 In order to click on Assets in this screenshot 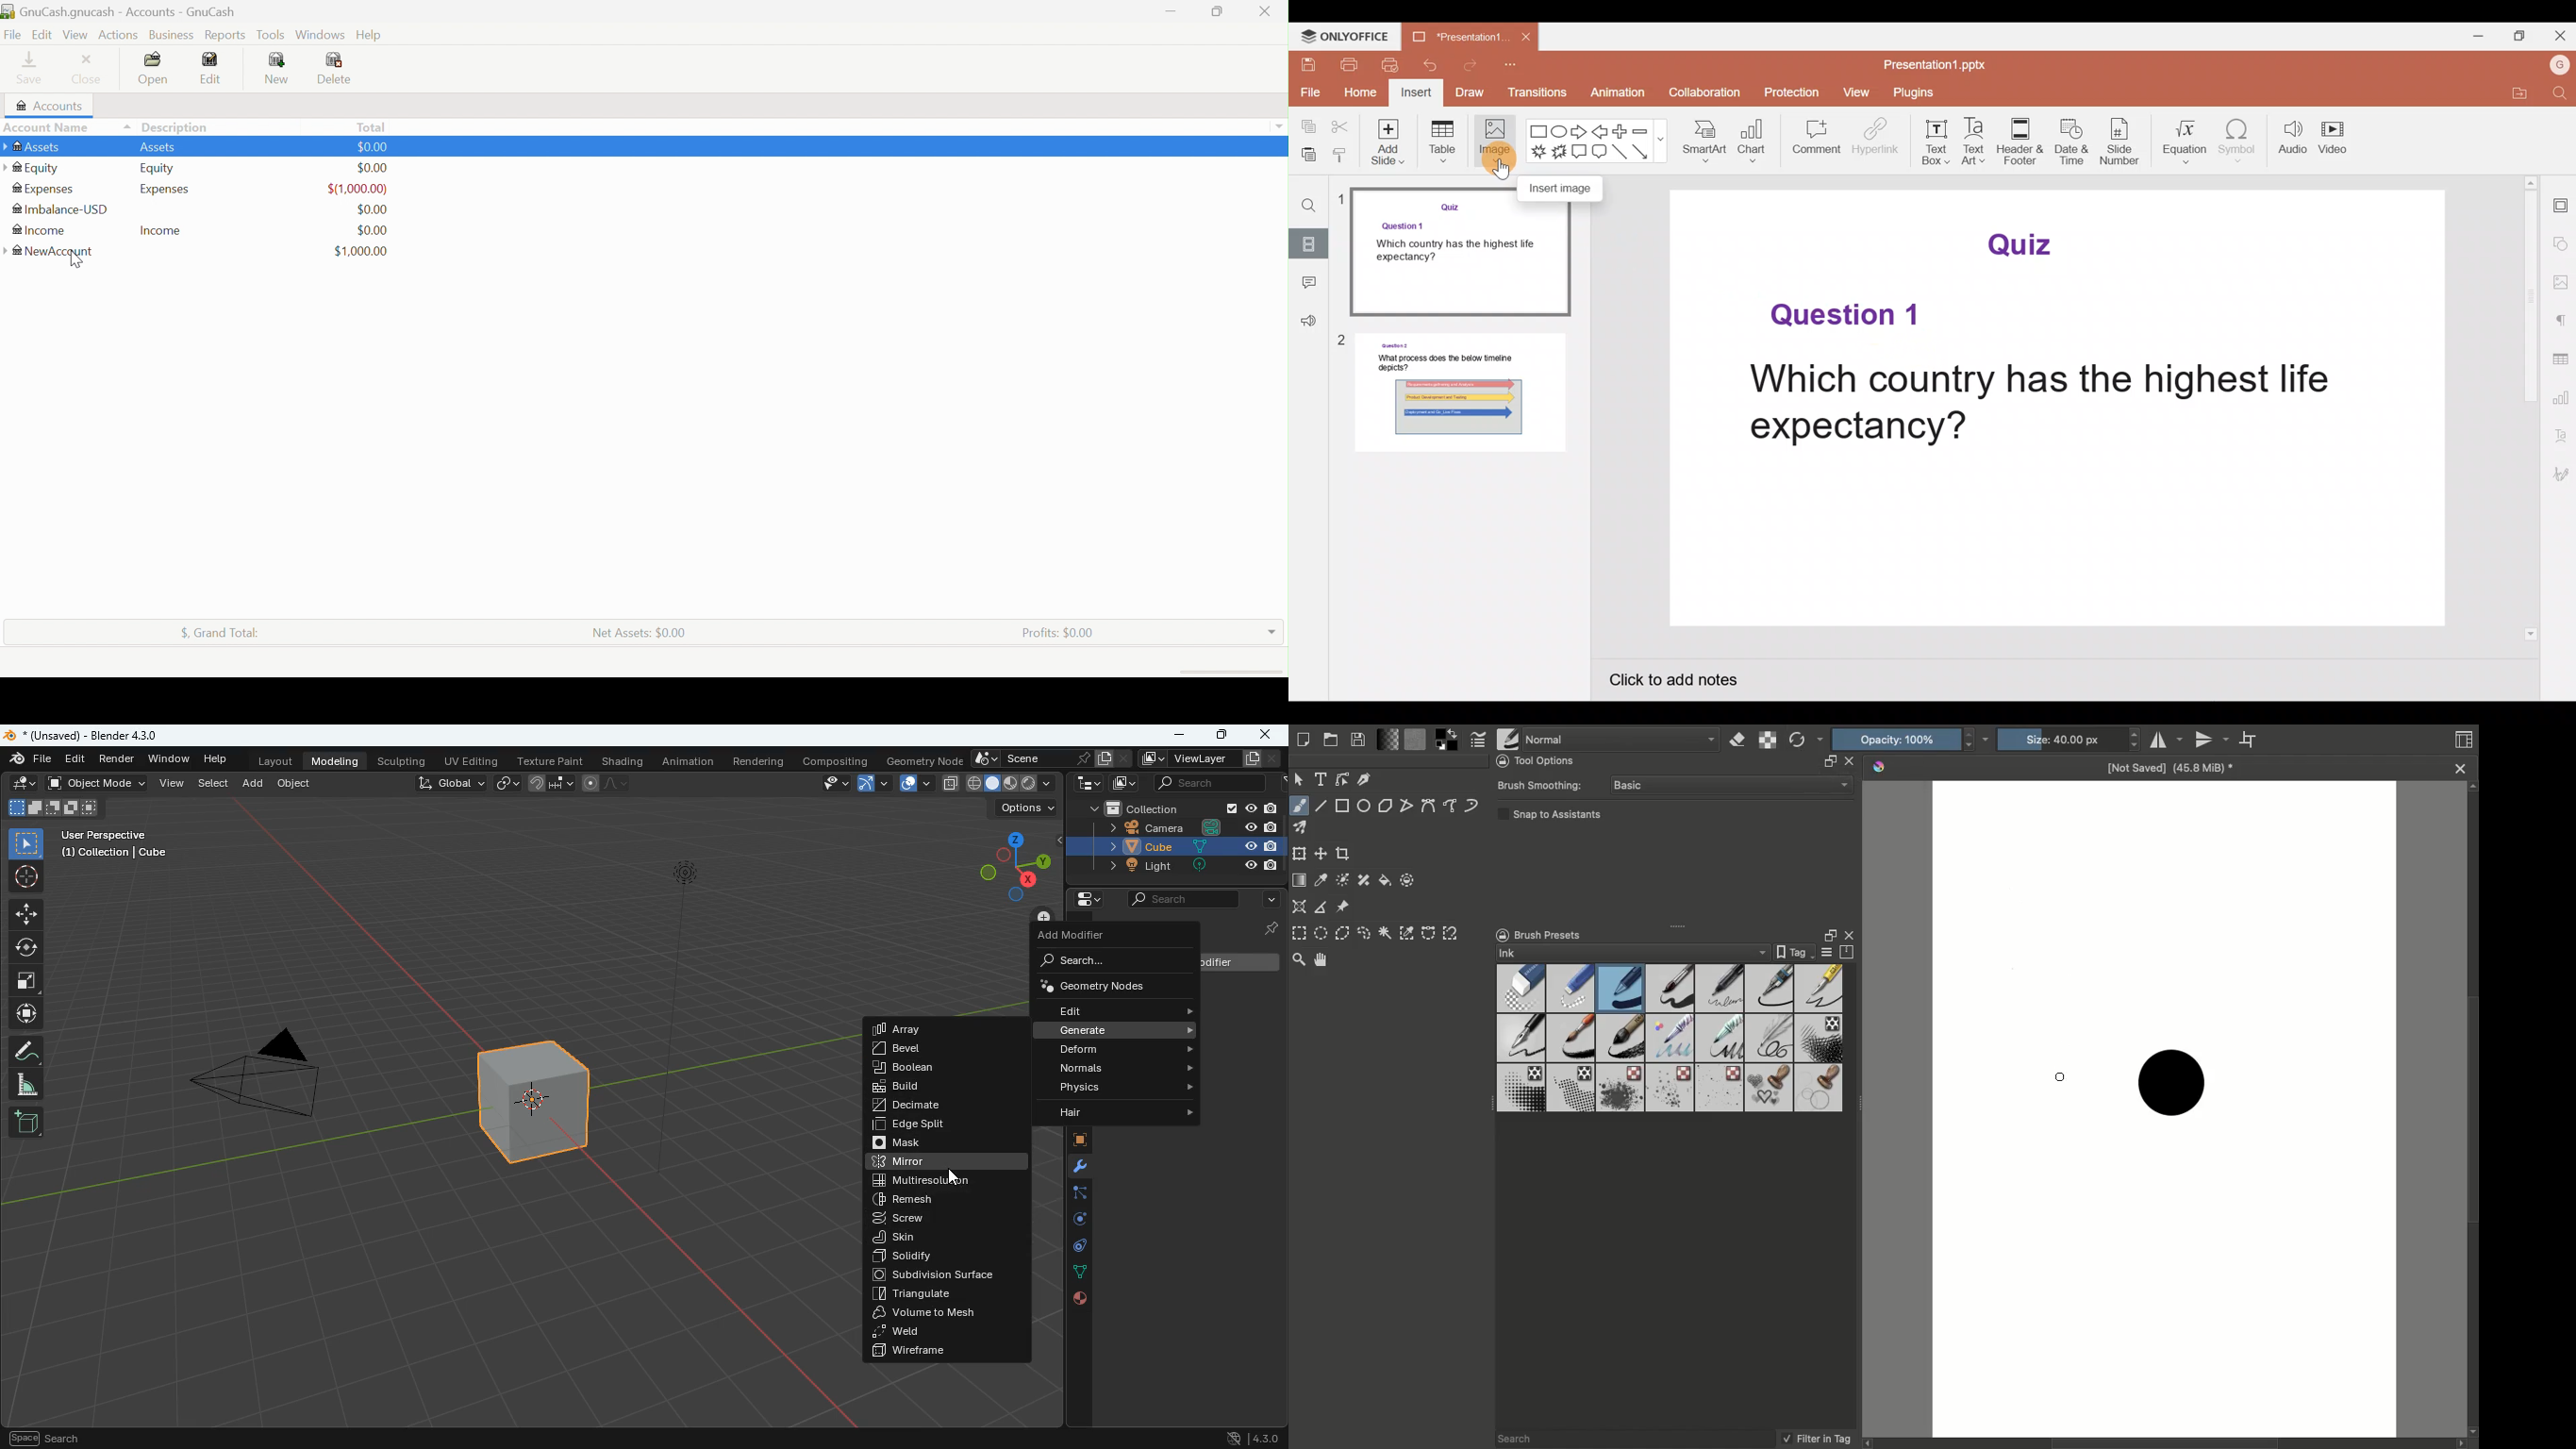, I will do `click(159, 149)`.